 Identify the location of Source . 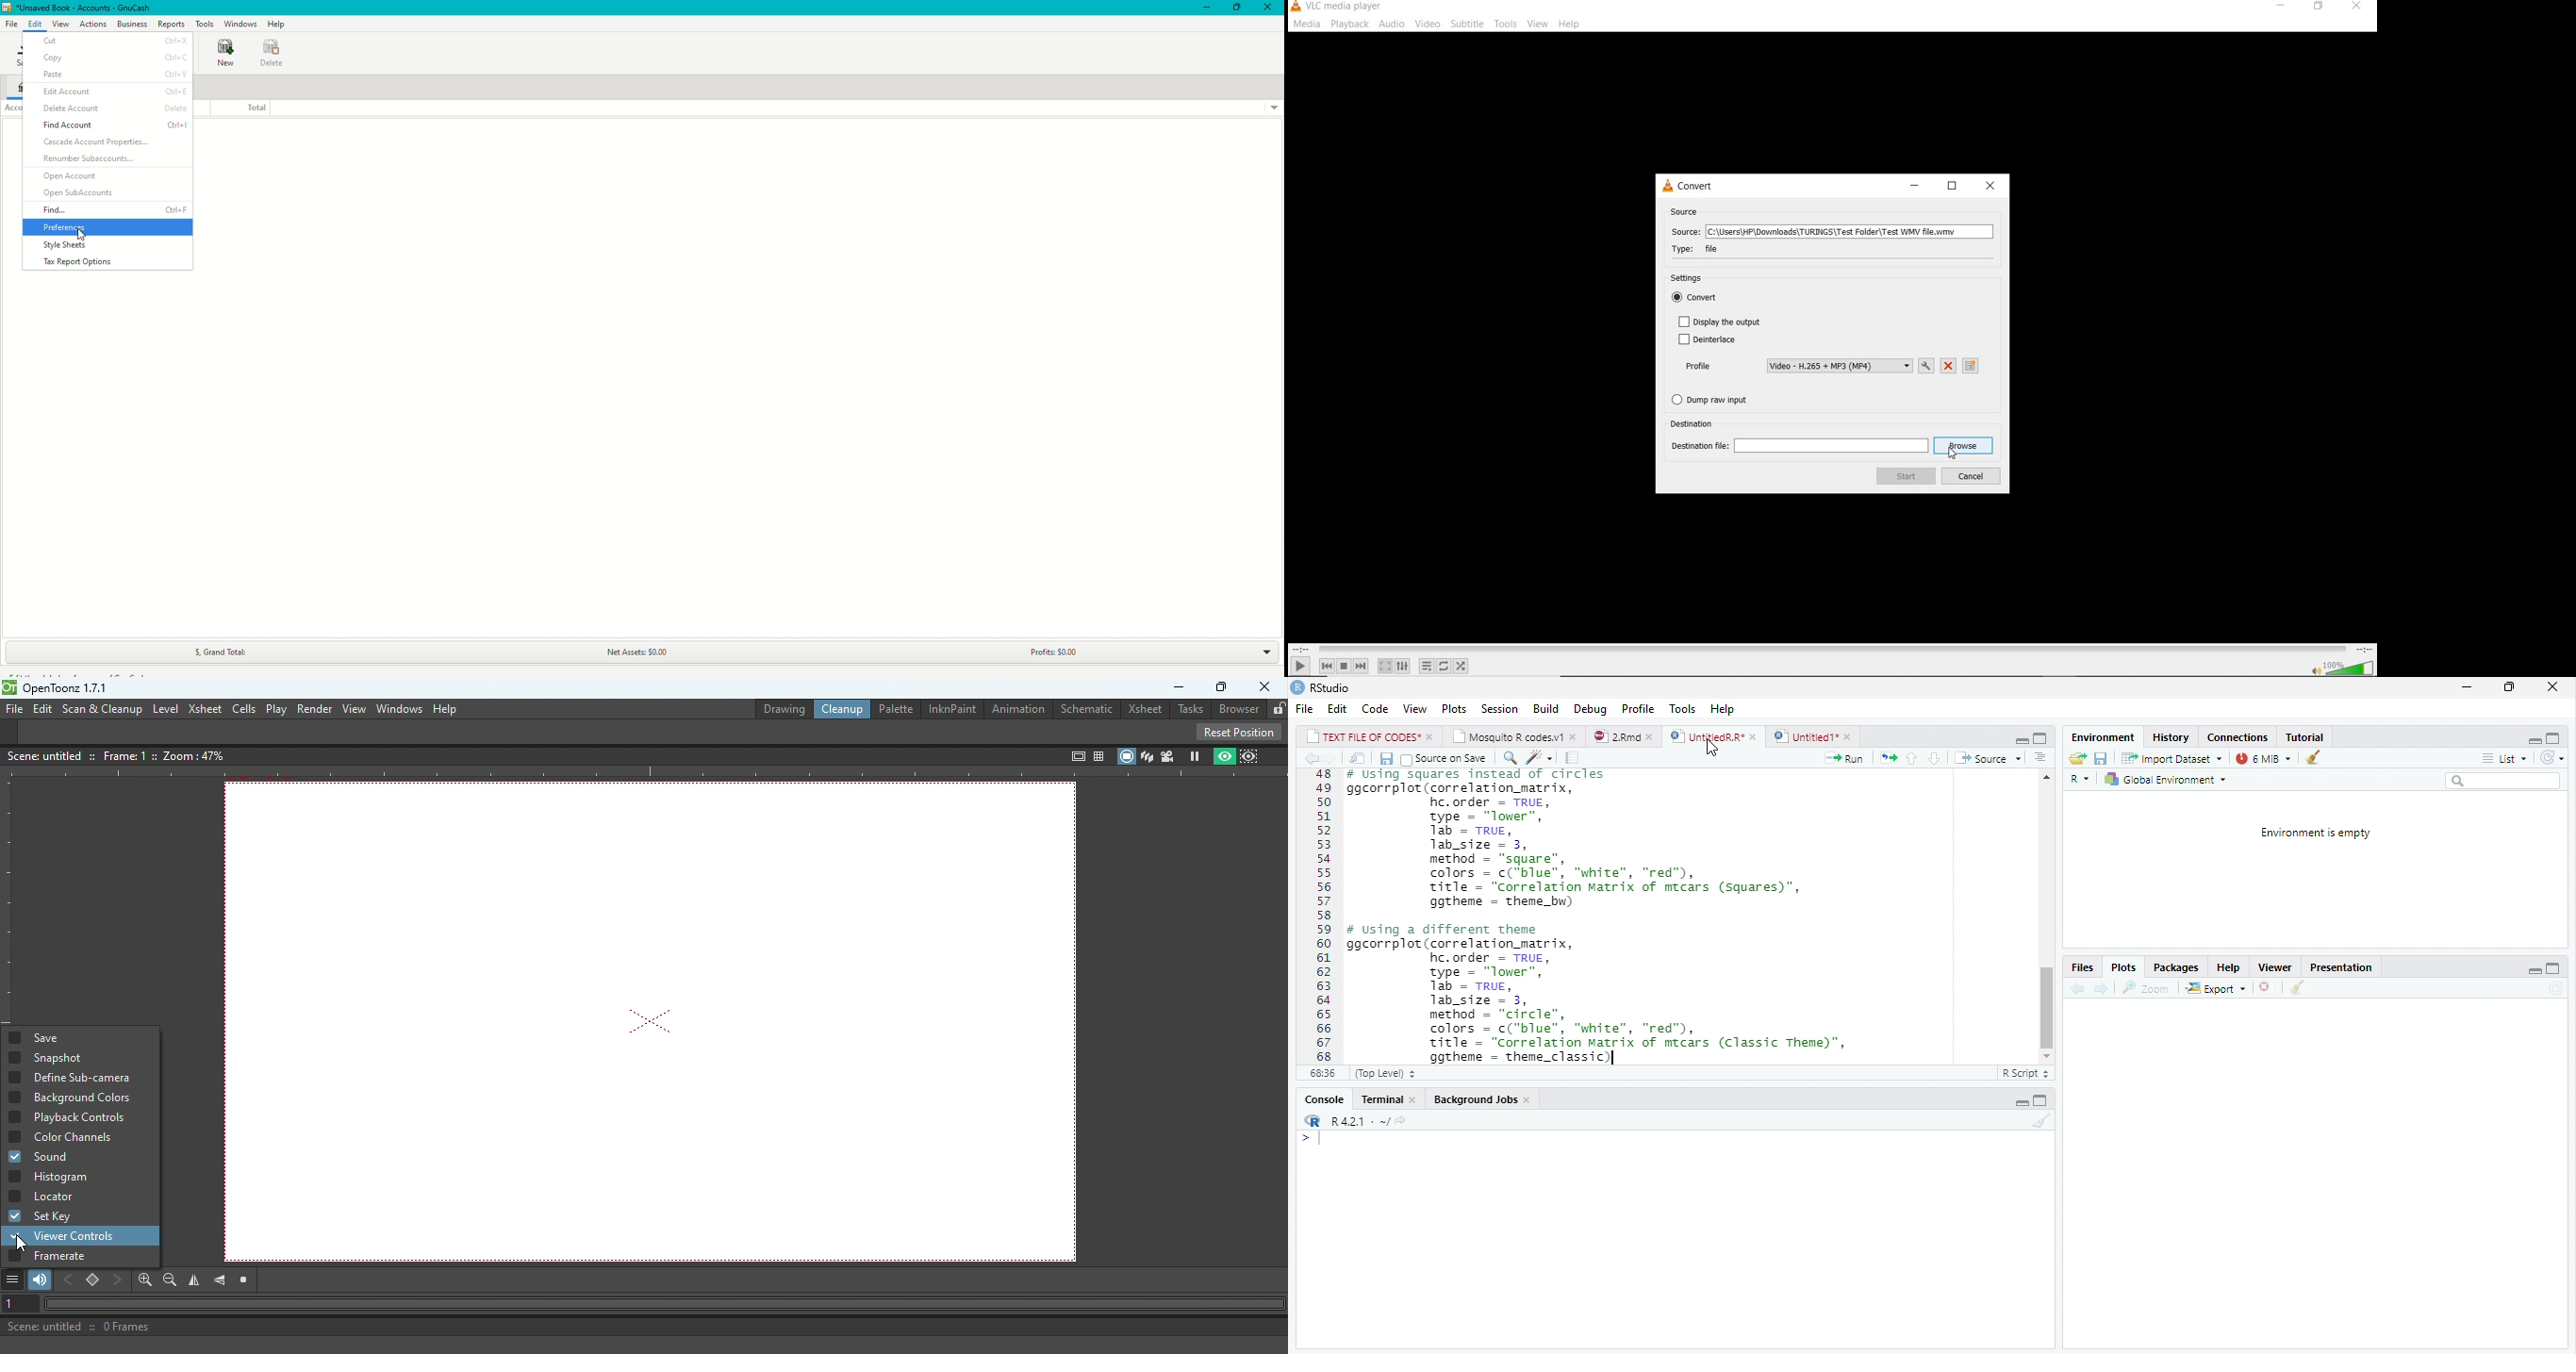
(1993, 759).